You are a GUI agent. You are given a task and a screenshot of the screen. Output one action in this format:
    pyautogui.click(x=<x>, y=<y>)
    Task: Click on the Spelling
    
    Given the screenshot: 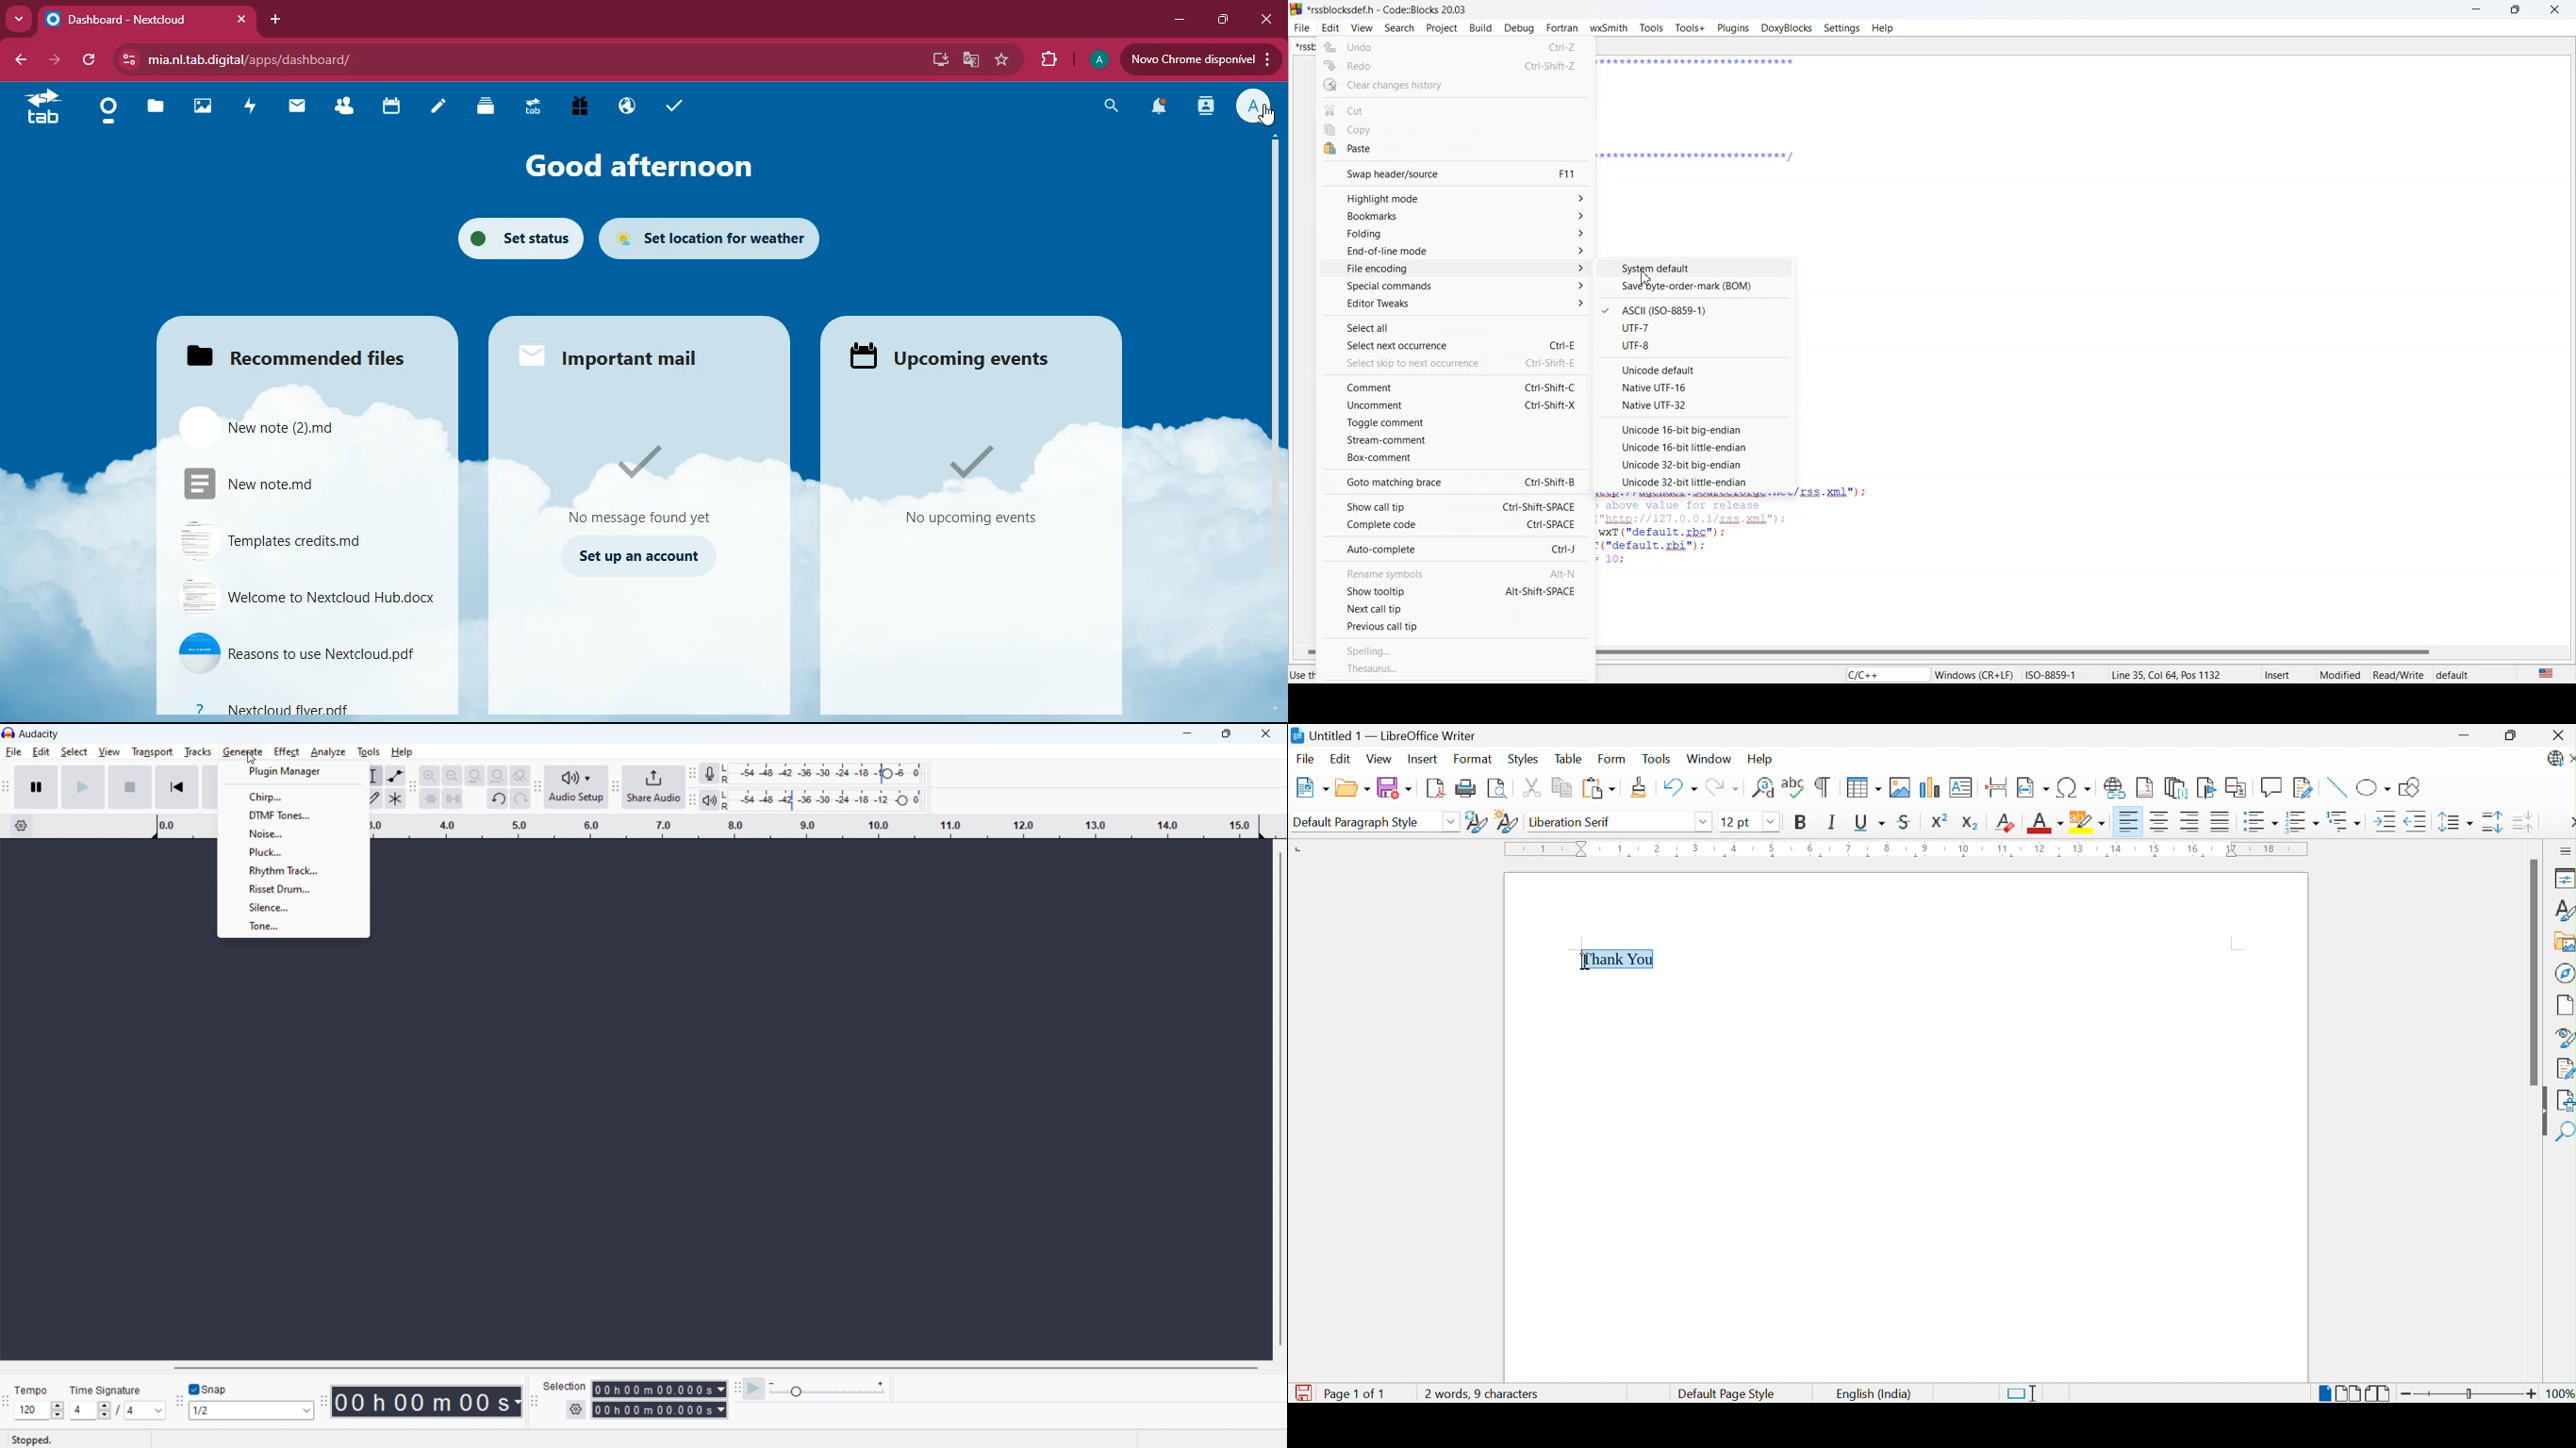 What is the action you would take?
    pyautogui.click(x=1458, y=650)
    